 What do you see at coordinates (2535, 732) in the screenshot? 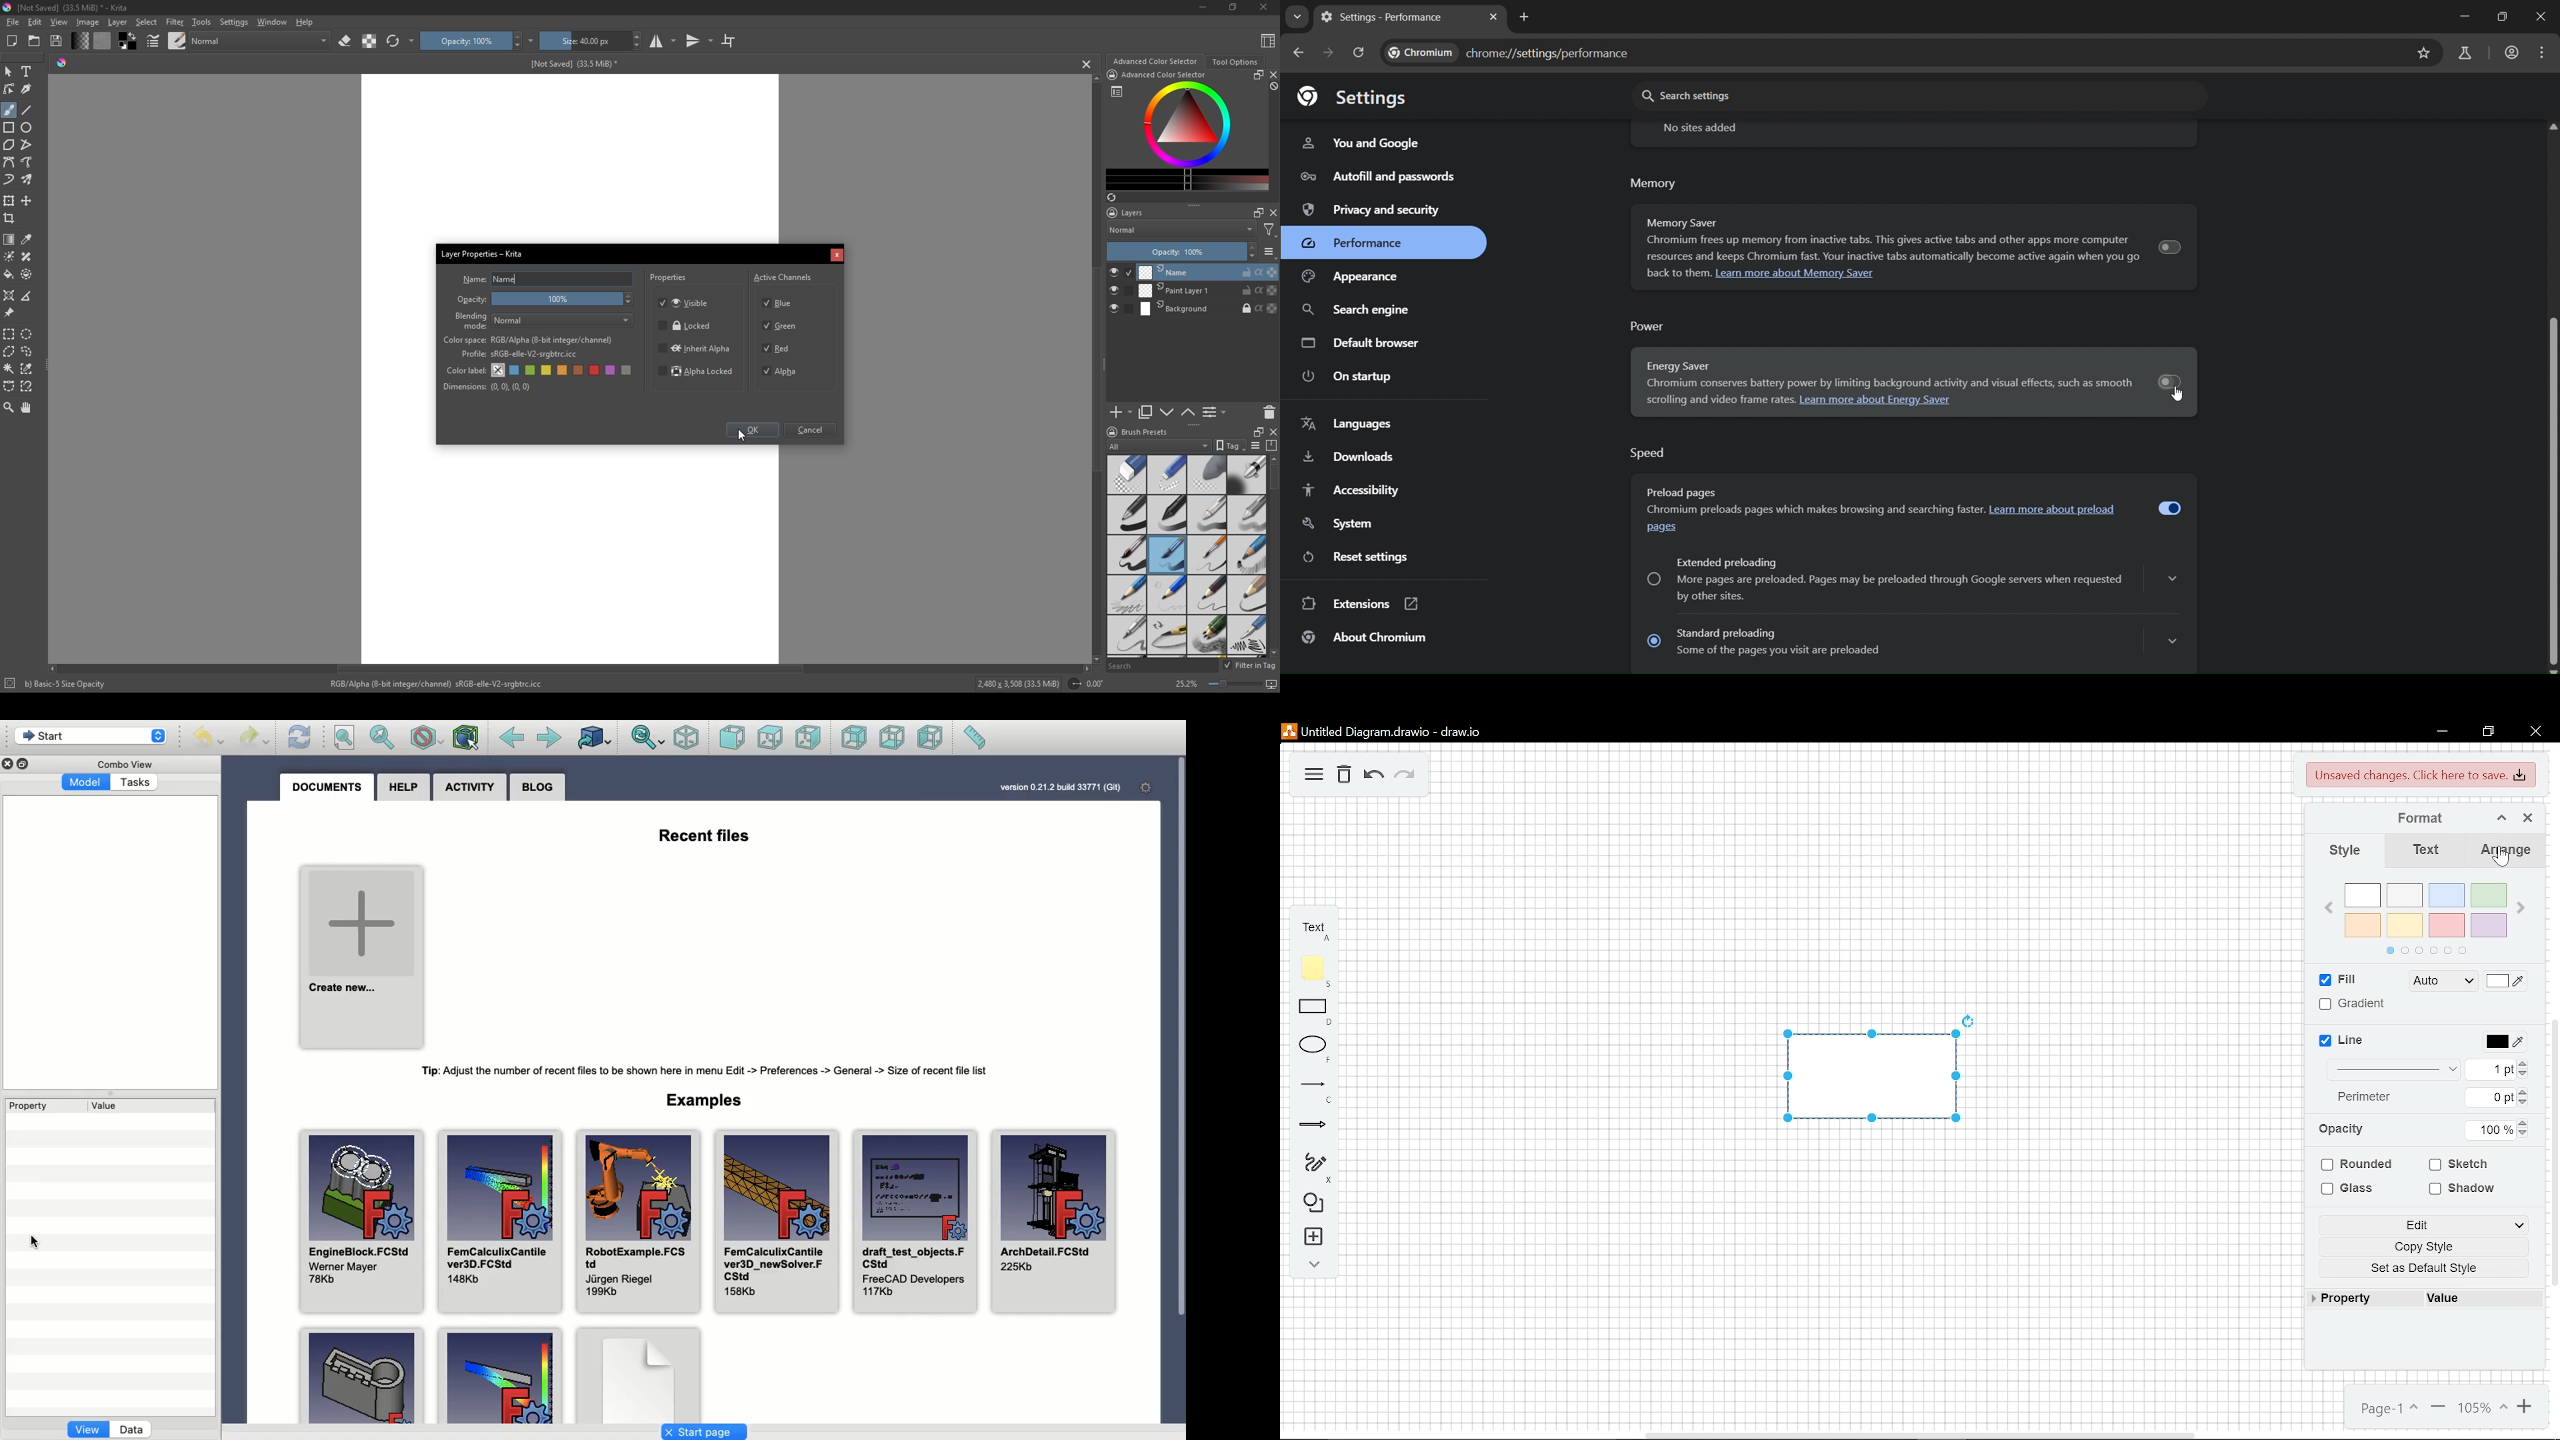
I see `close` at bounding box center [2535, 732].